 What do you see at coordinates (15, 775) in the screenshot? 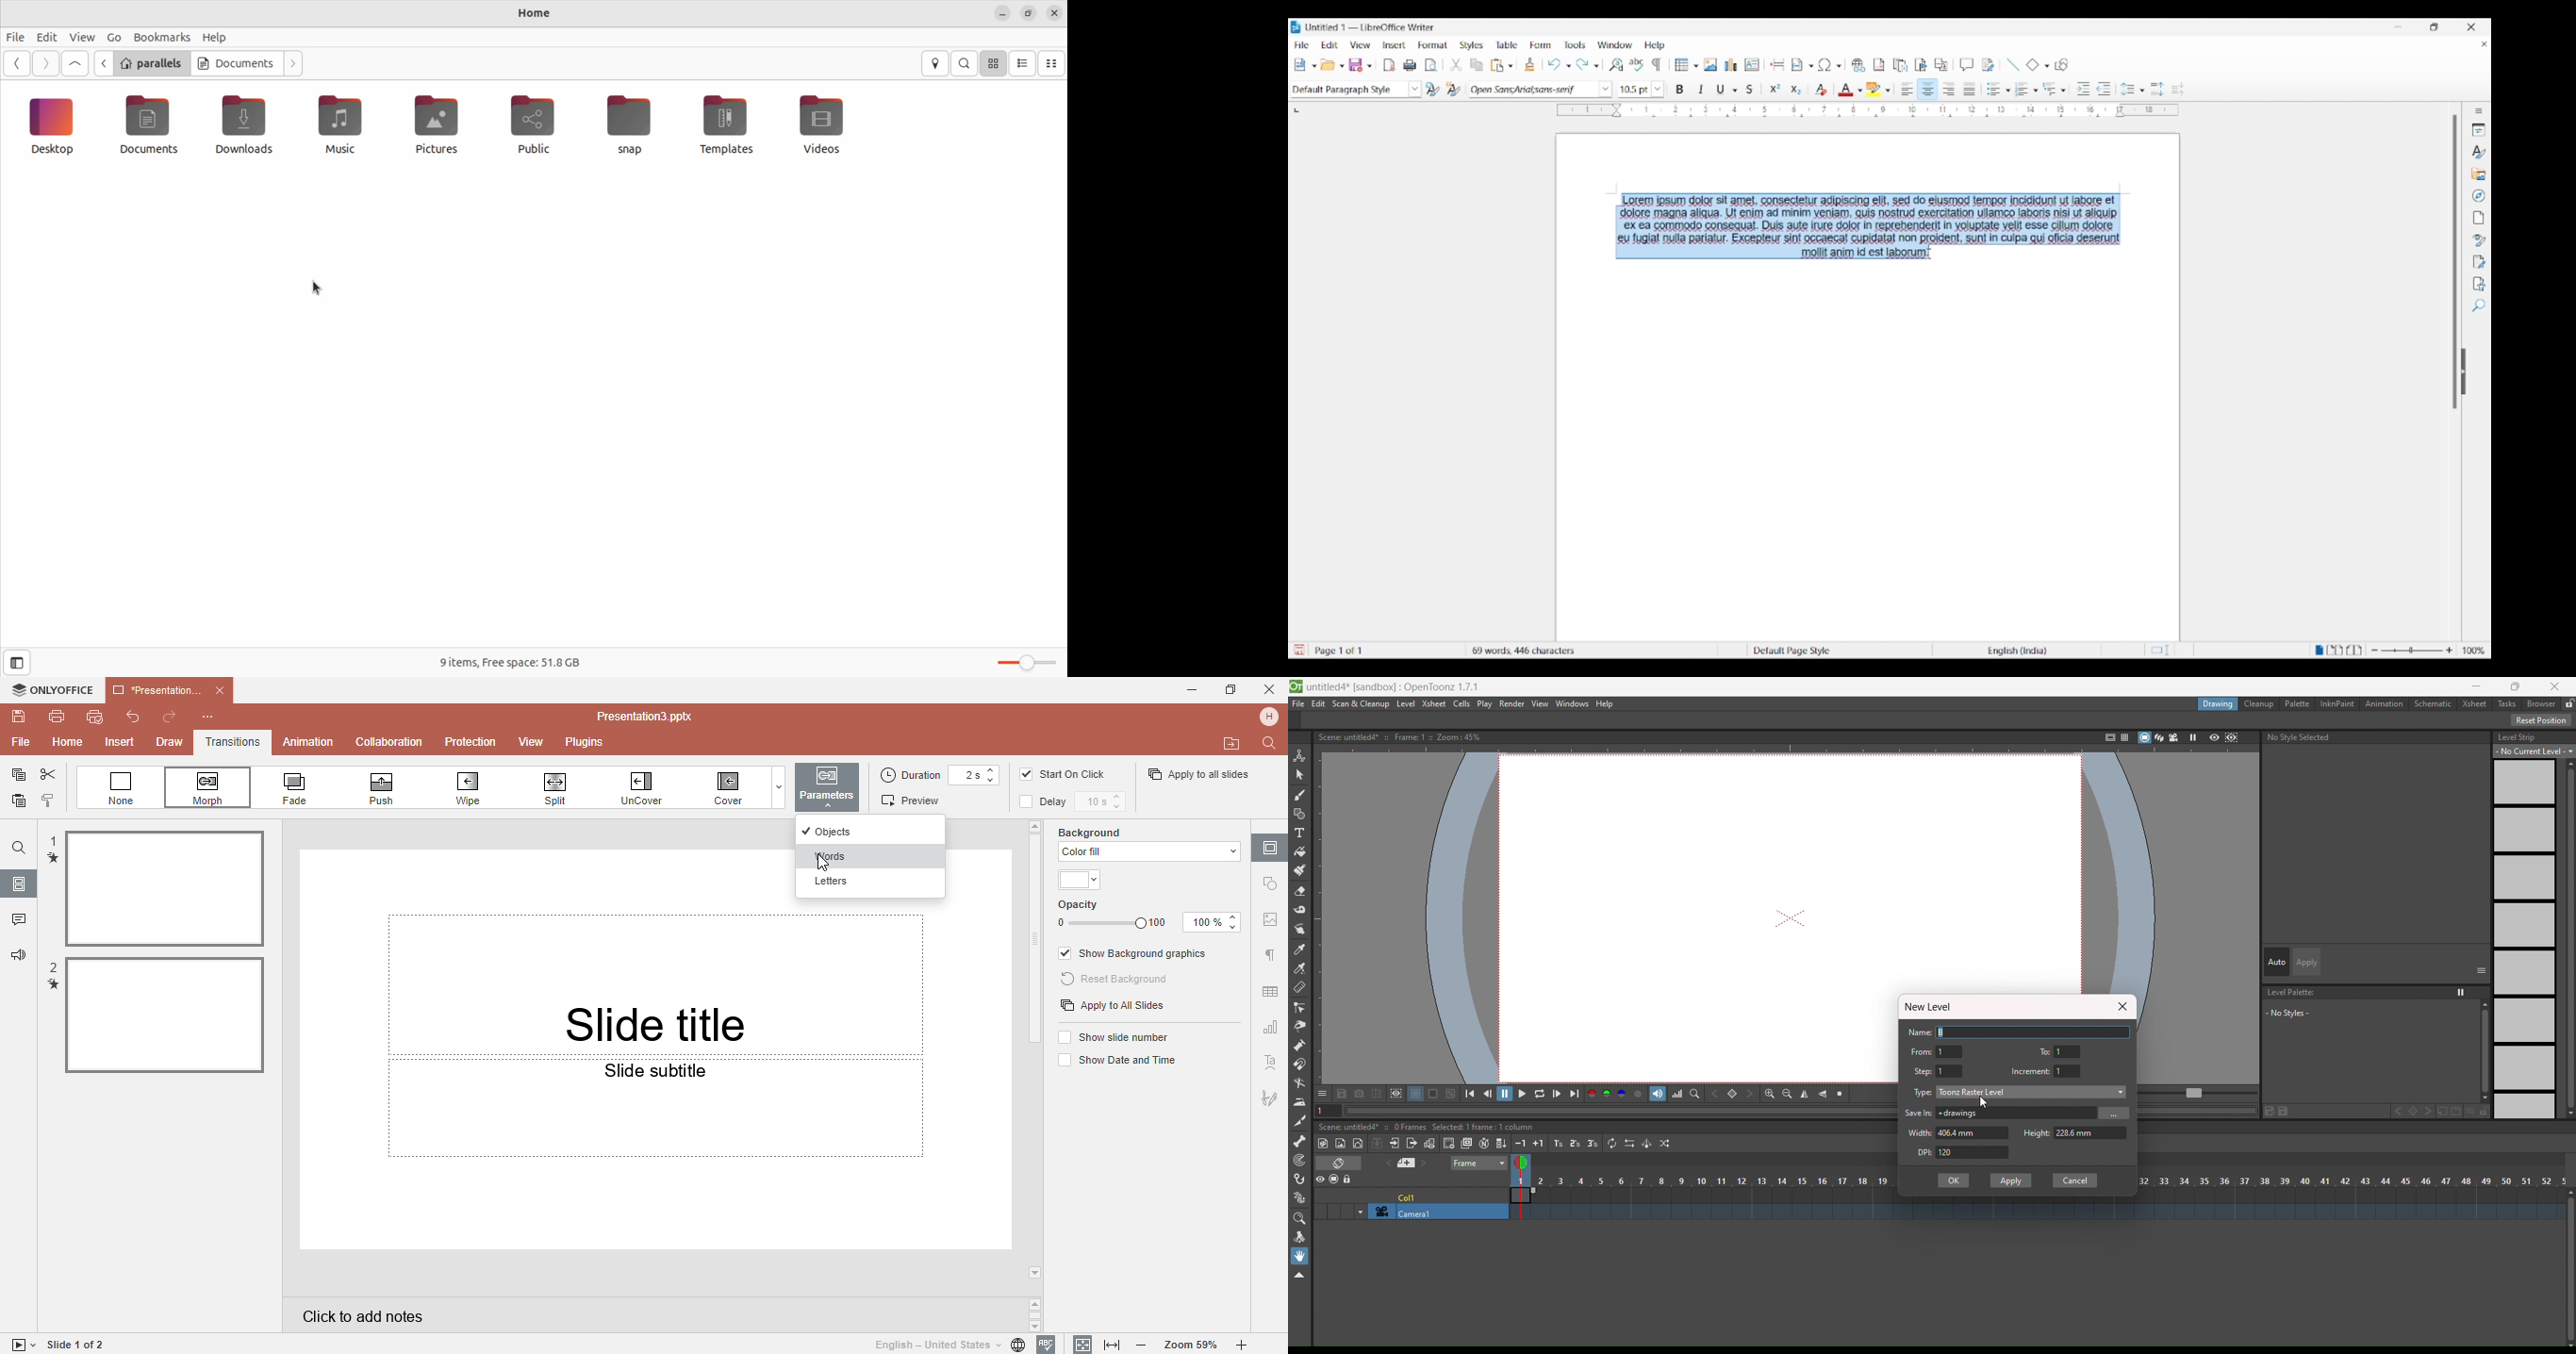
I see `Copy` at bounding box center [15, 775].